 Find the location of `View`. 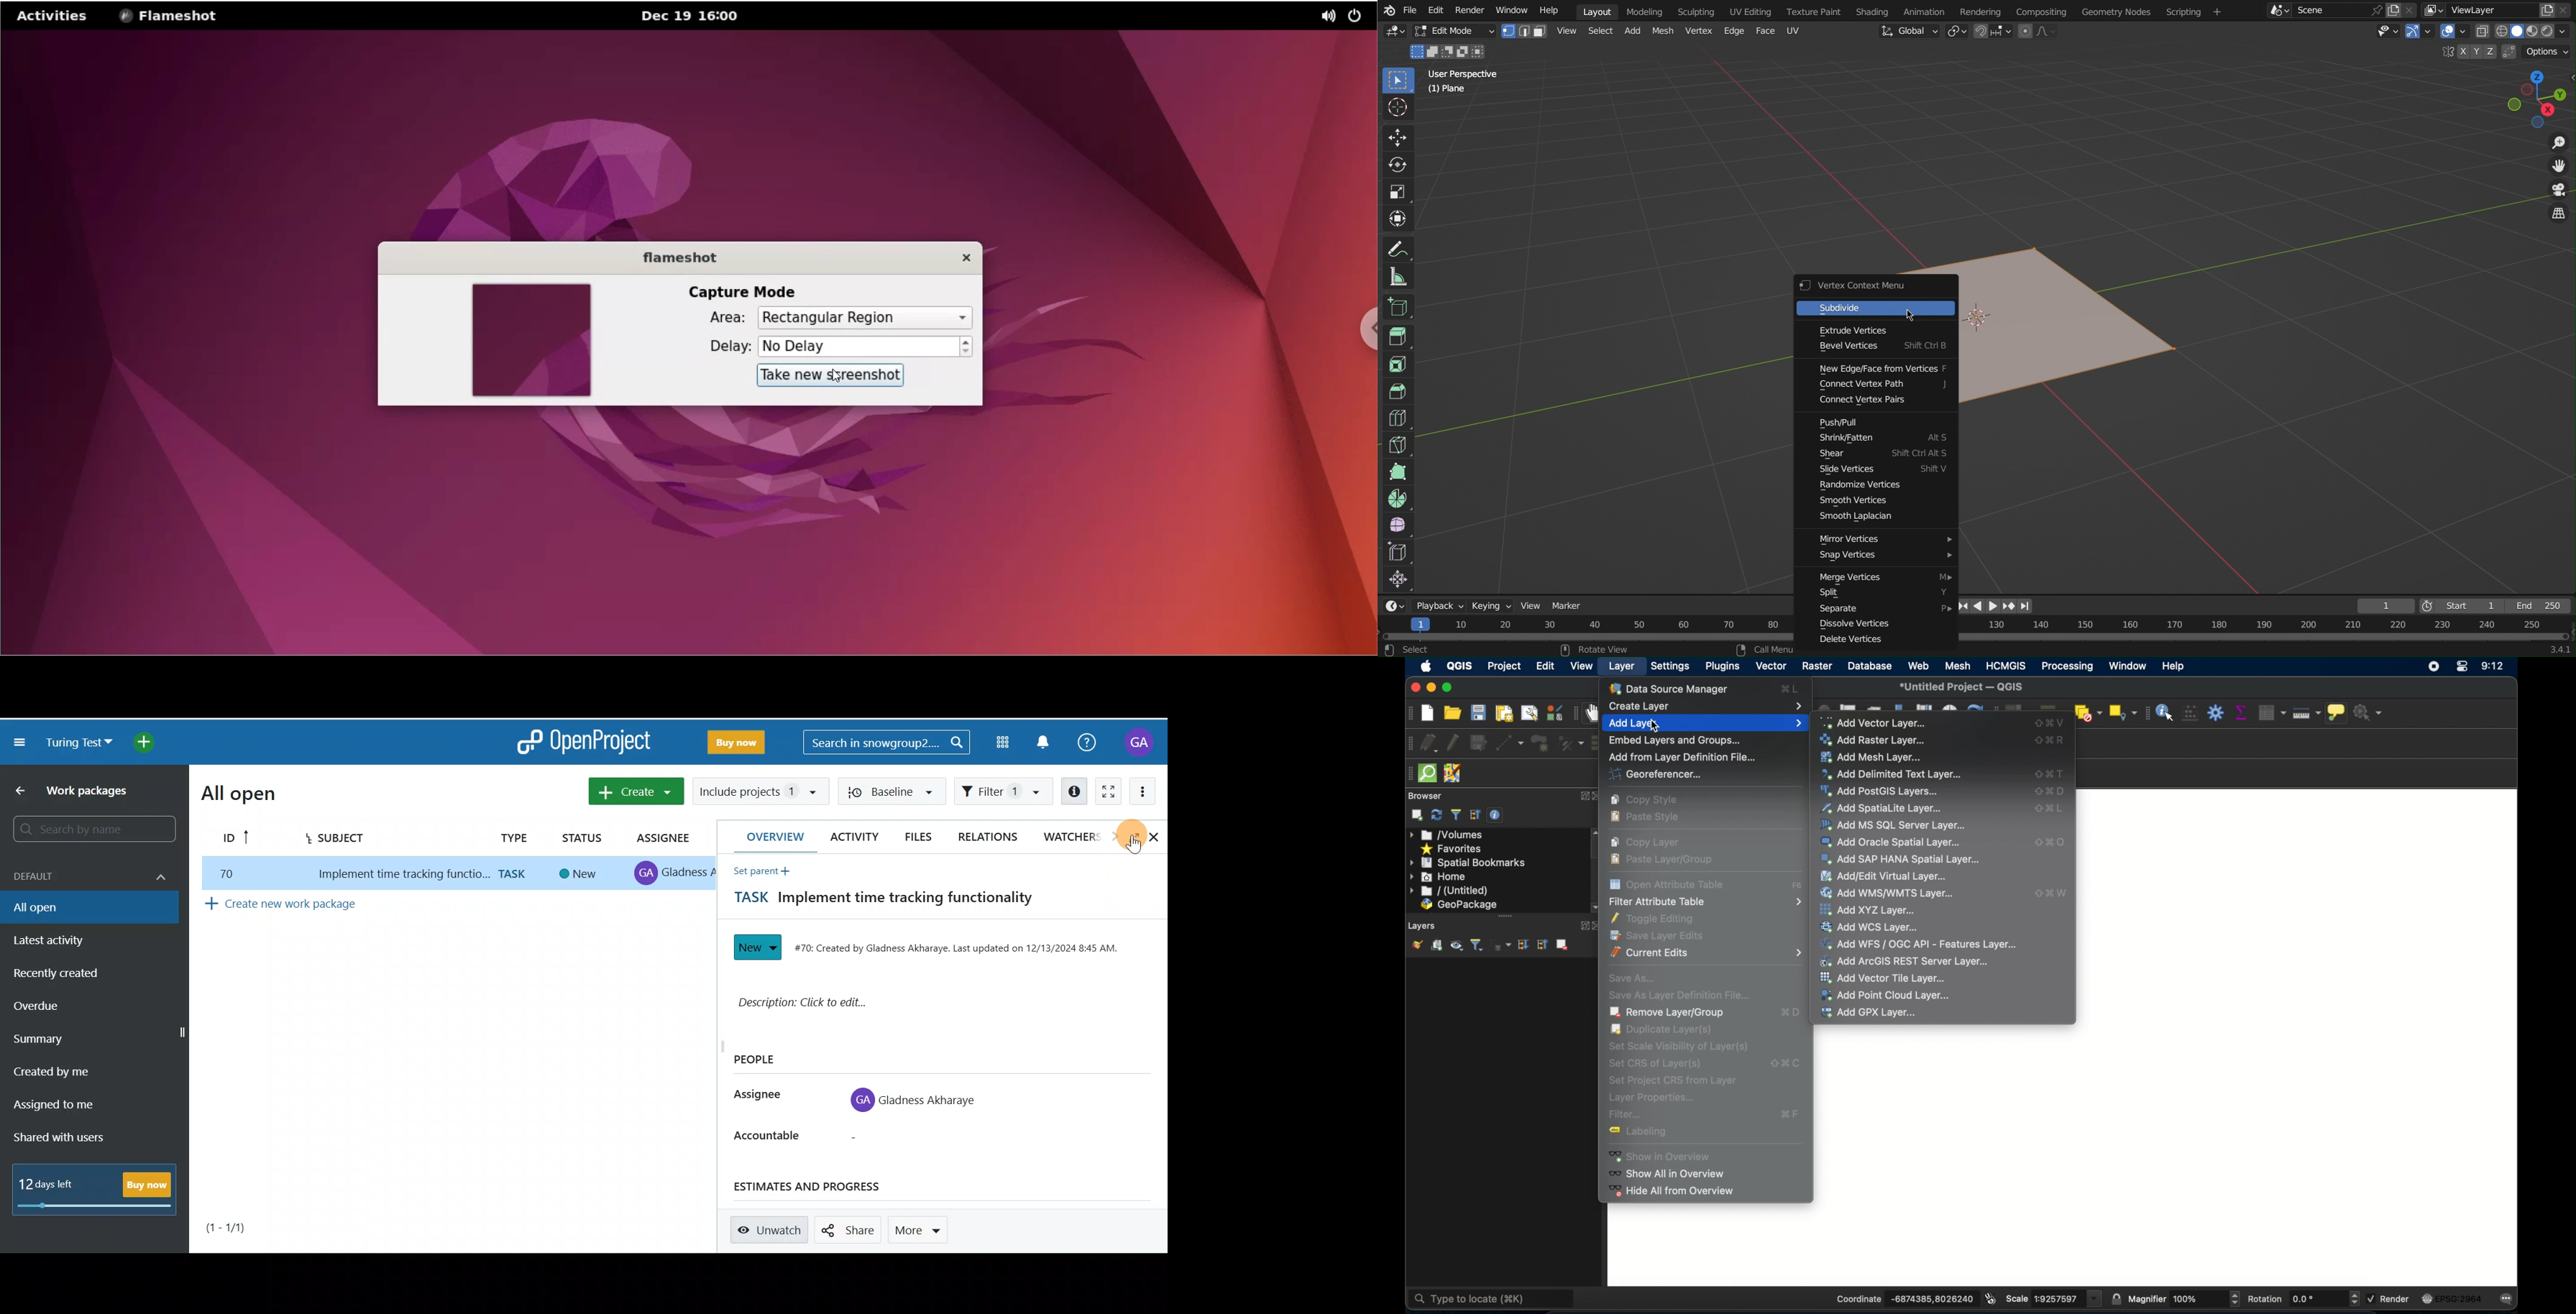

View is located at coordinates (1535, 602).